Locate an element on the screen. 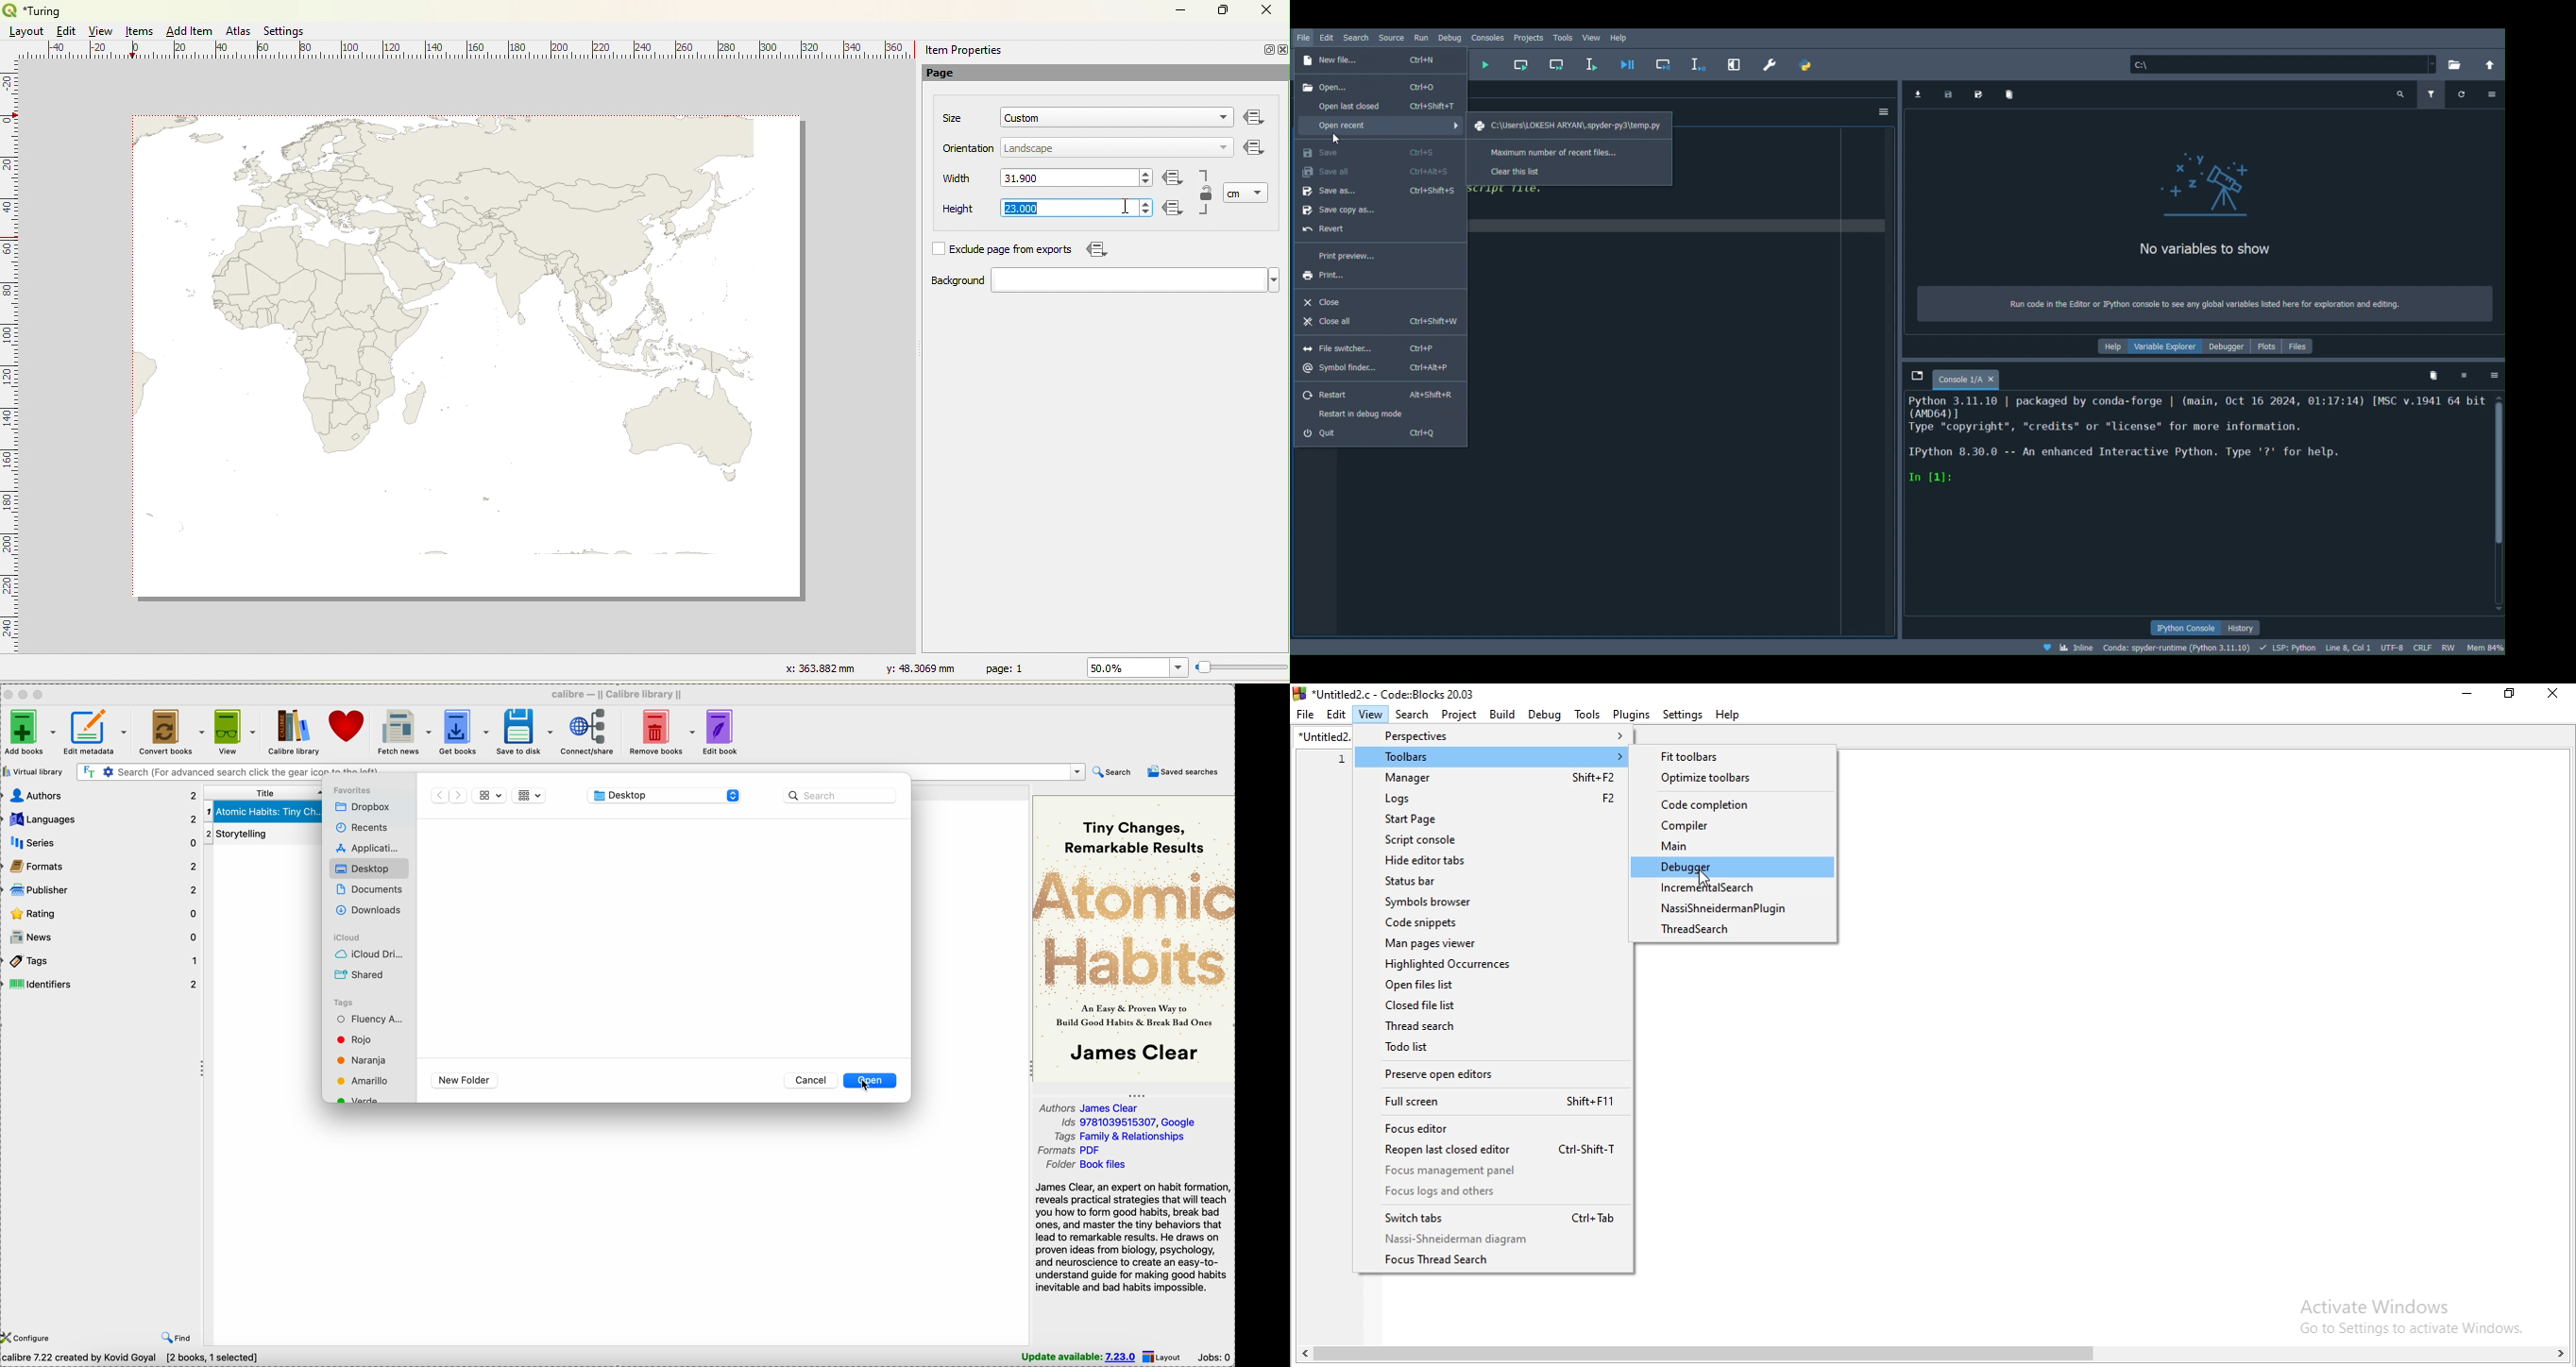  Variable explorer is located at coordinates (2167, 348).